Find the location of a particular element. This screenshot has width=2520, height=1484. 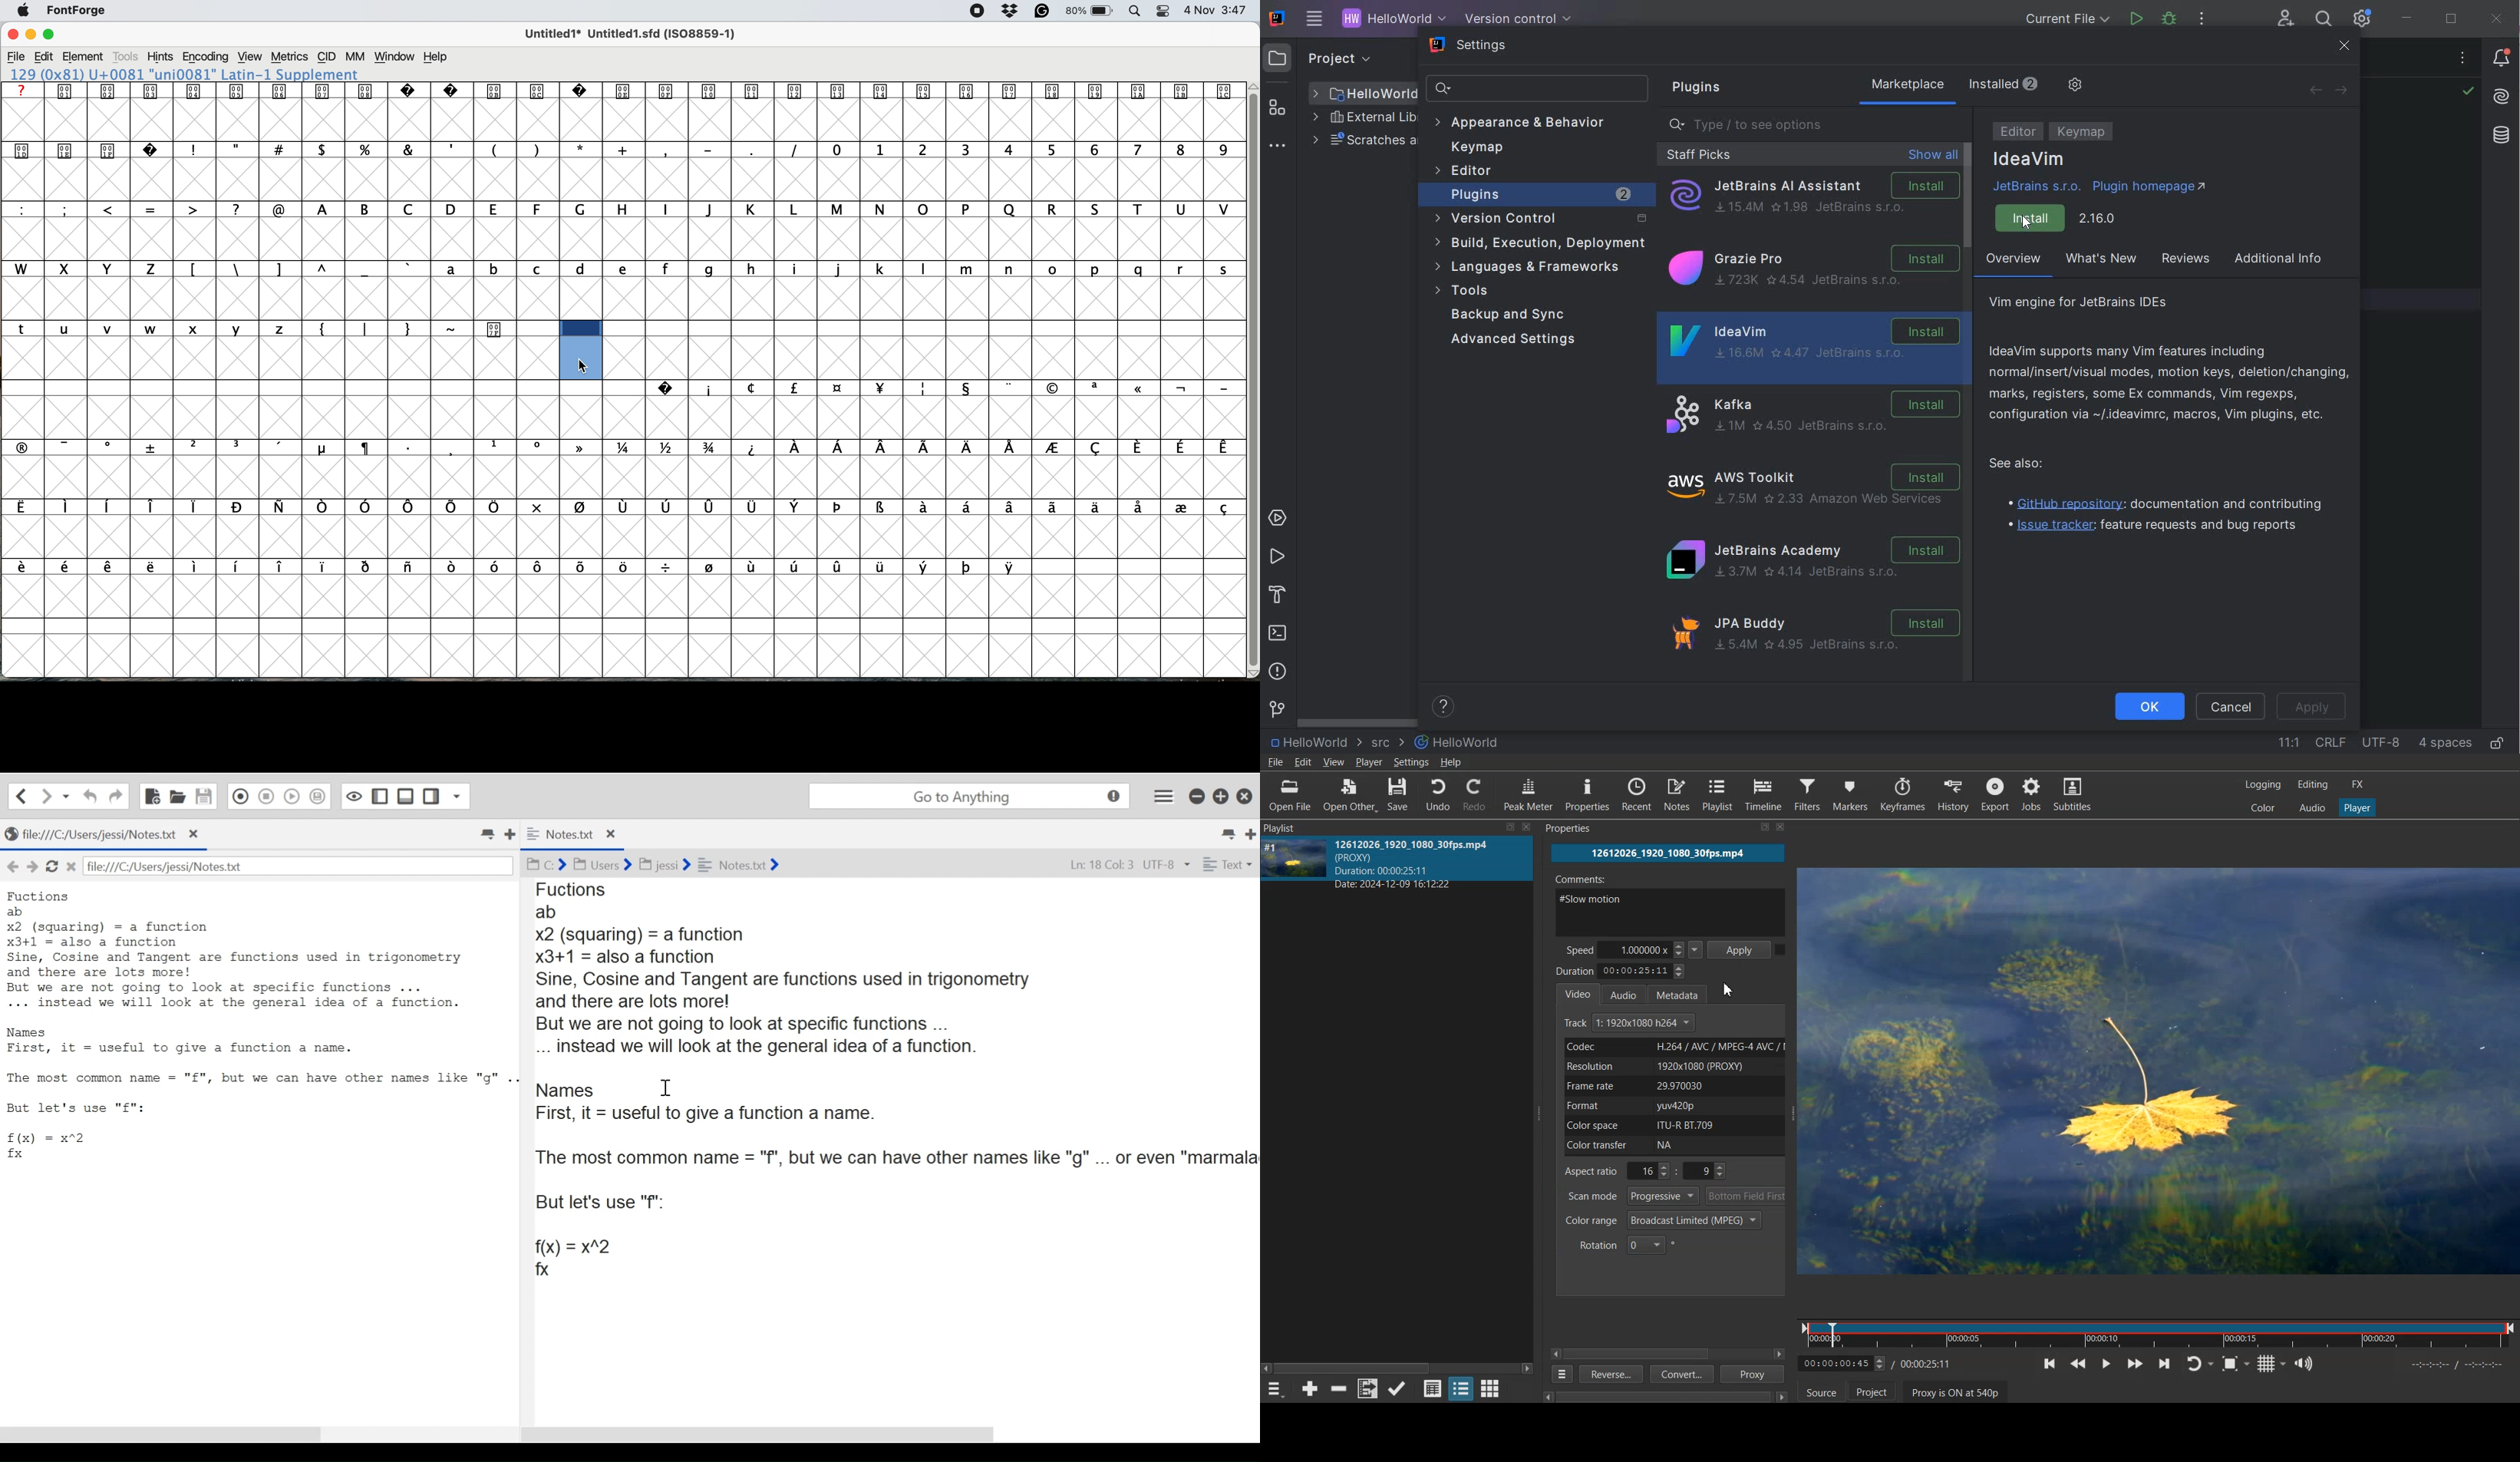

Preview is located at coordinates (2161, 1072).